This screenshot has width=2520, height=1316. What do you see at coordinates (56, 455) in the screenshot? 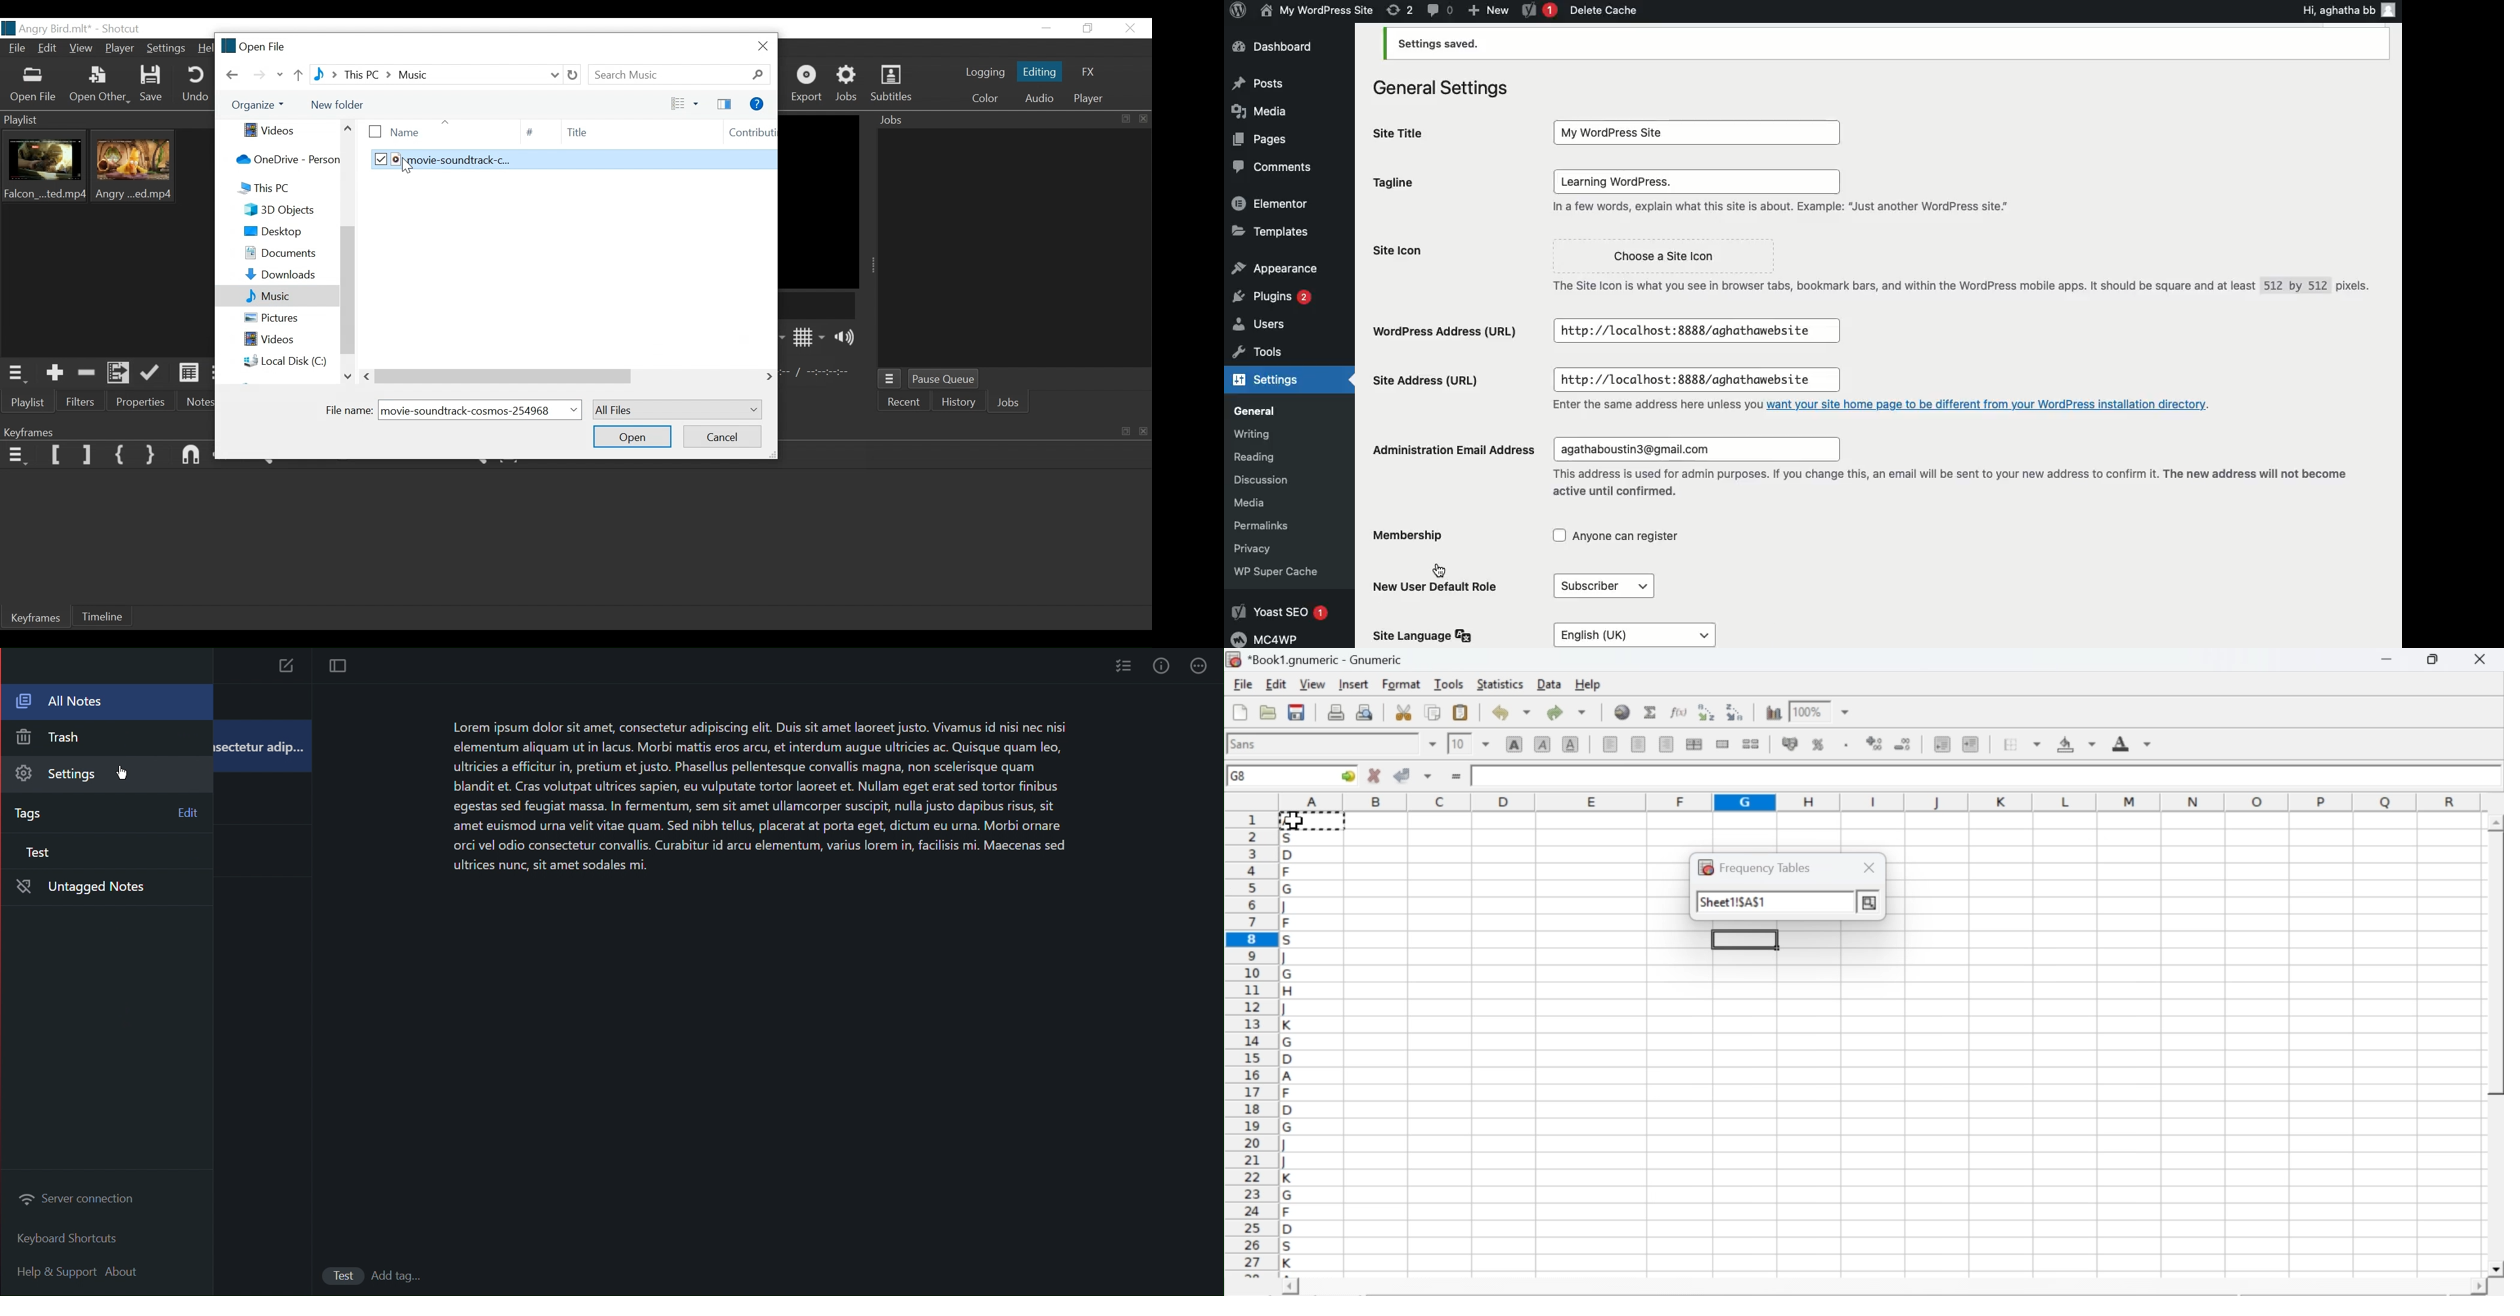
I see `Ser Filter First` at bounding box center [56, 455].